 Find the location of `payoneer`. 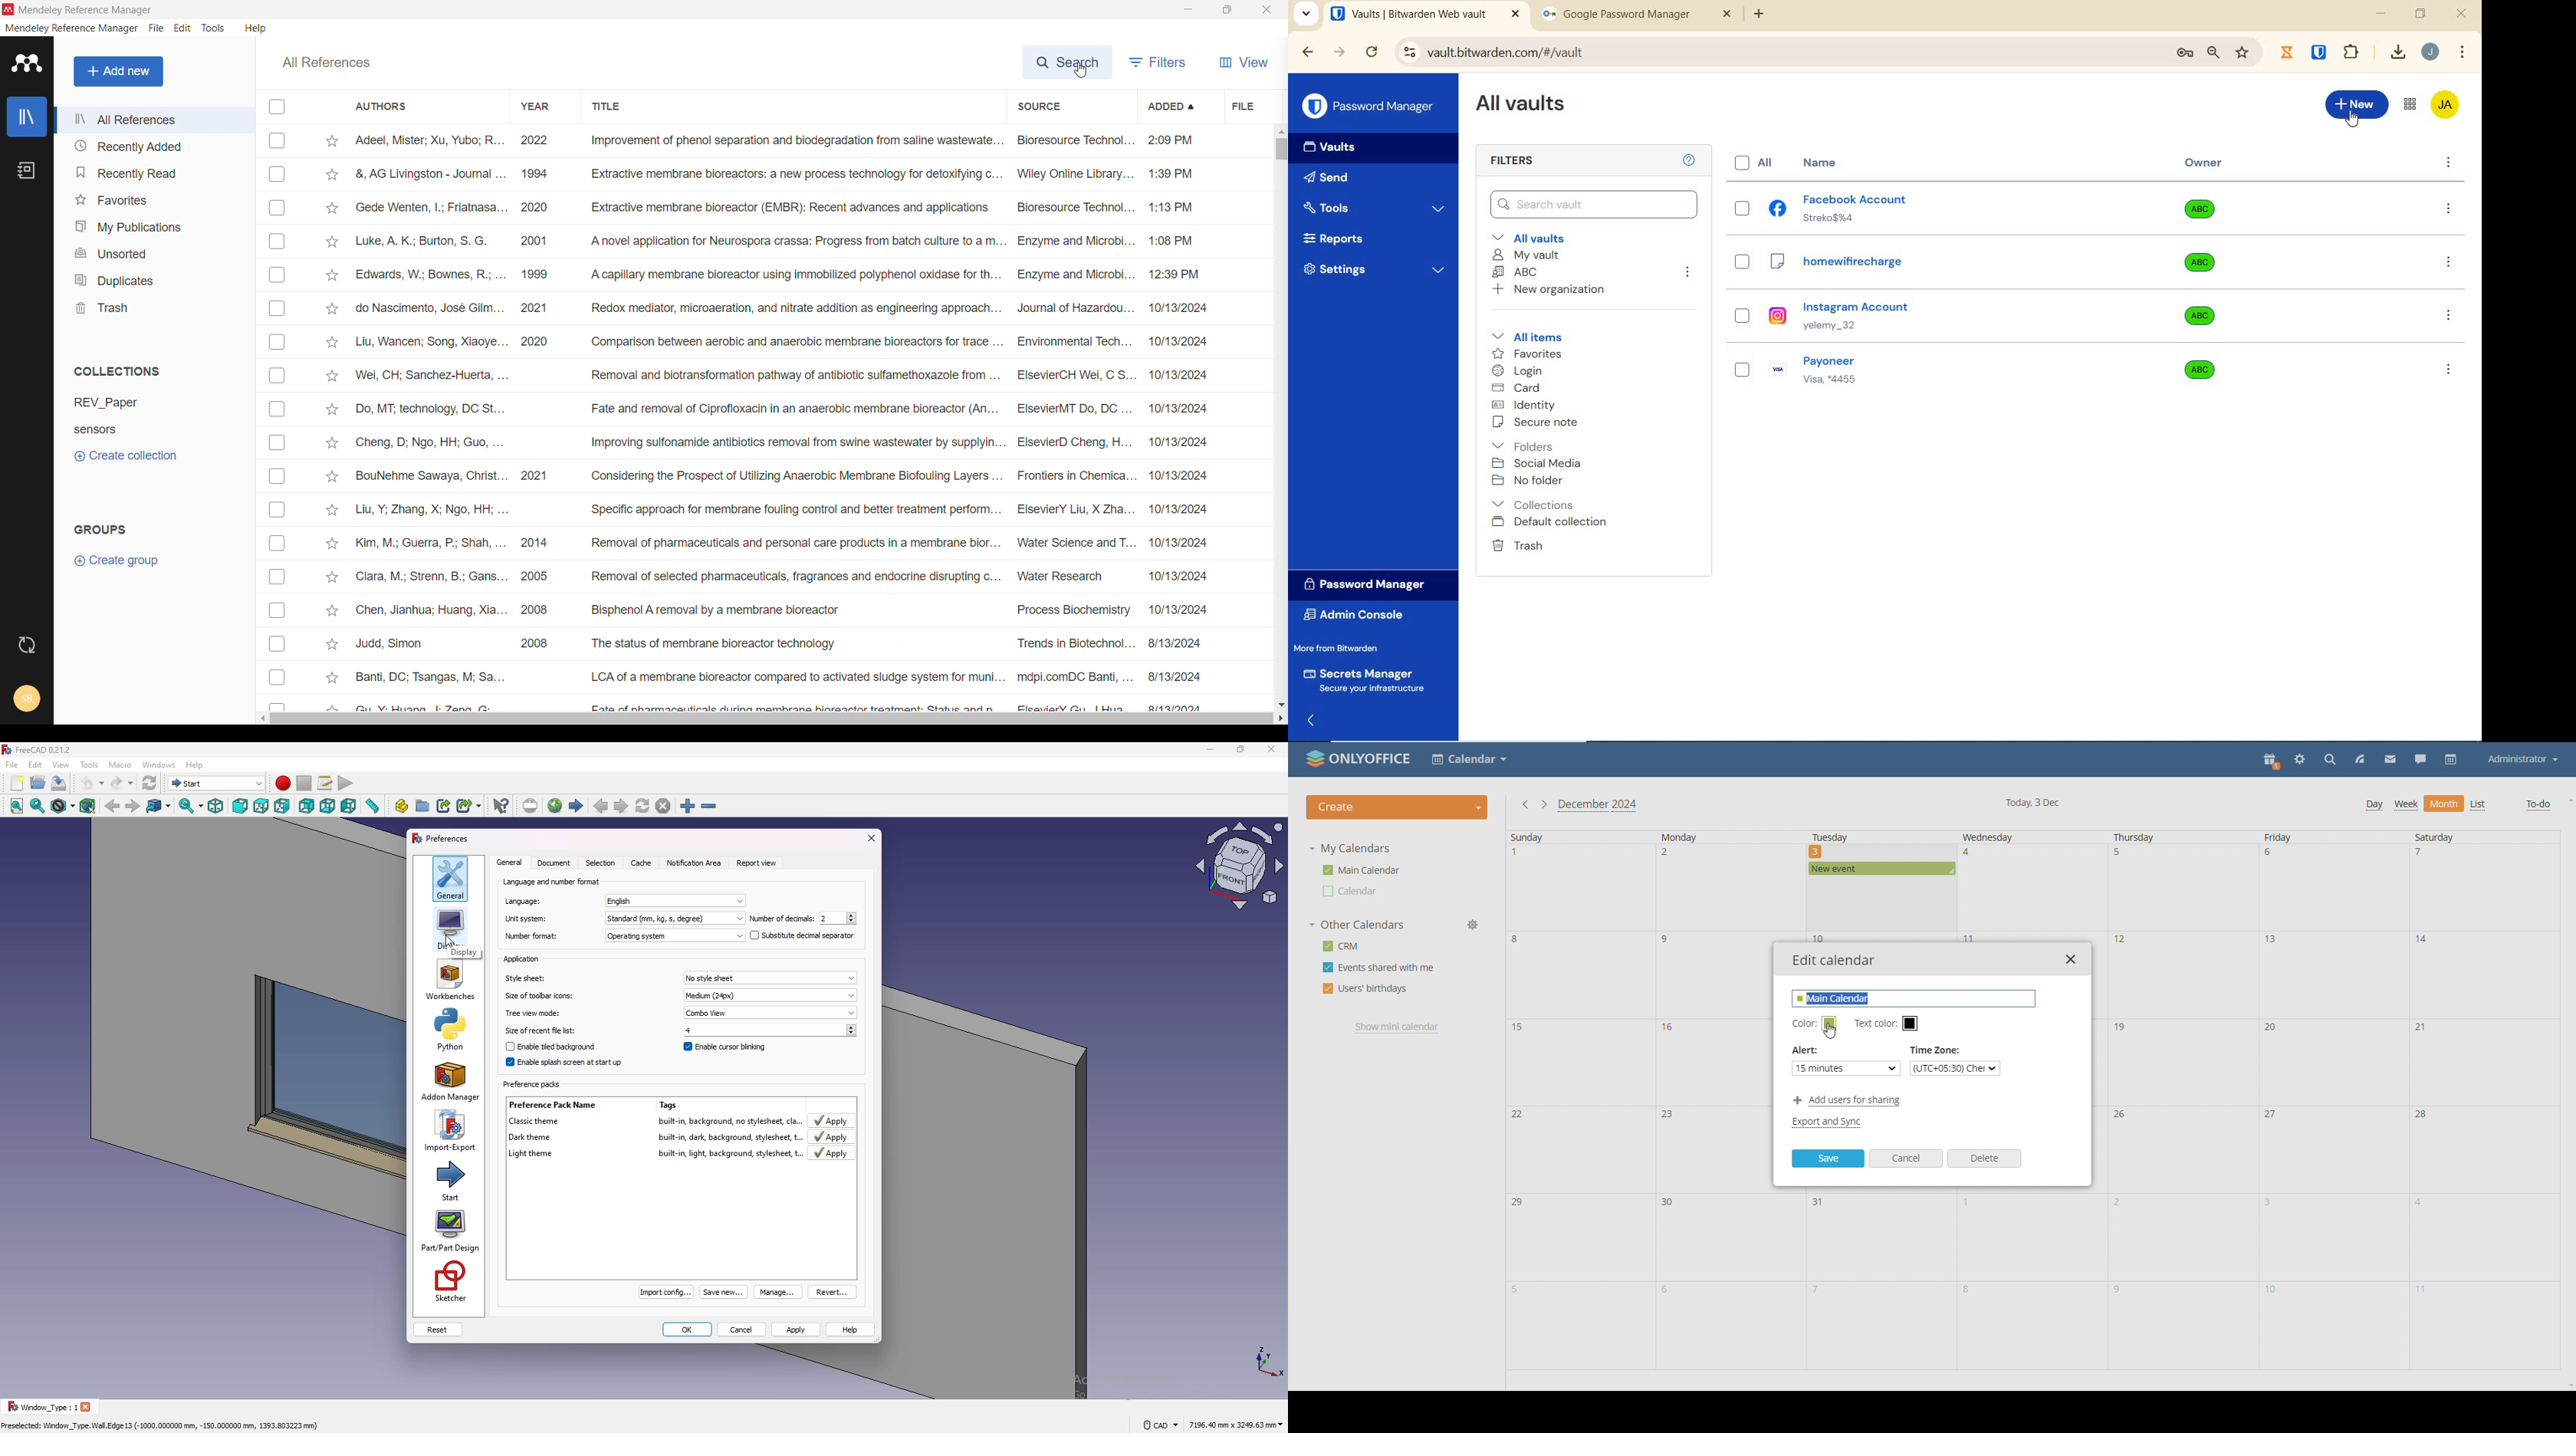

payoneer is located at coordinates (1822, 370).